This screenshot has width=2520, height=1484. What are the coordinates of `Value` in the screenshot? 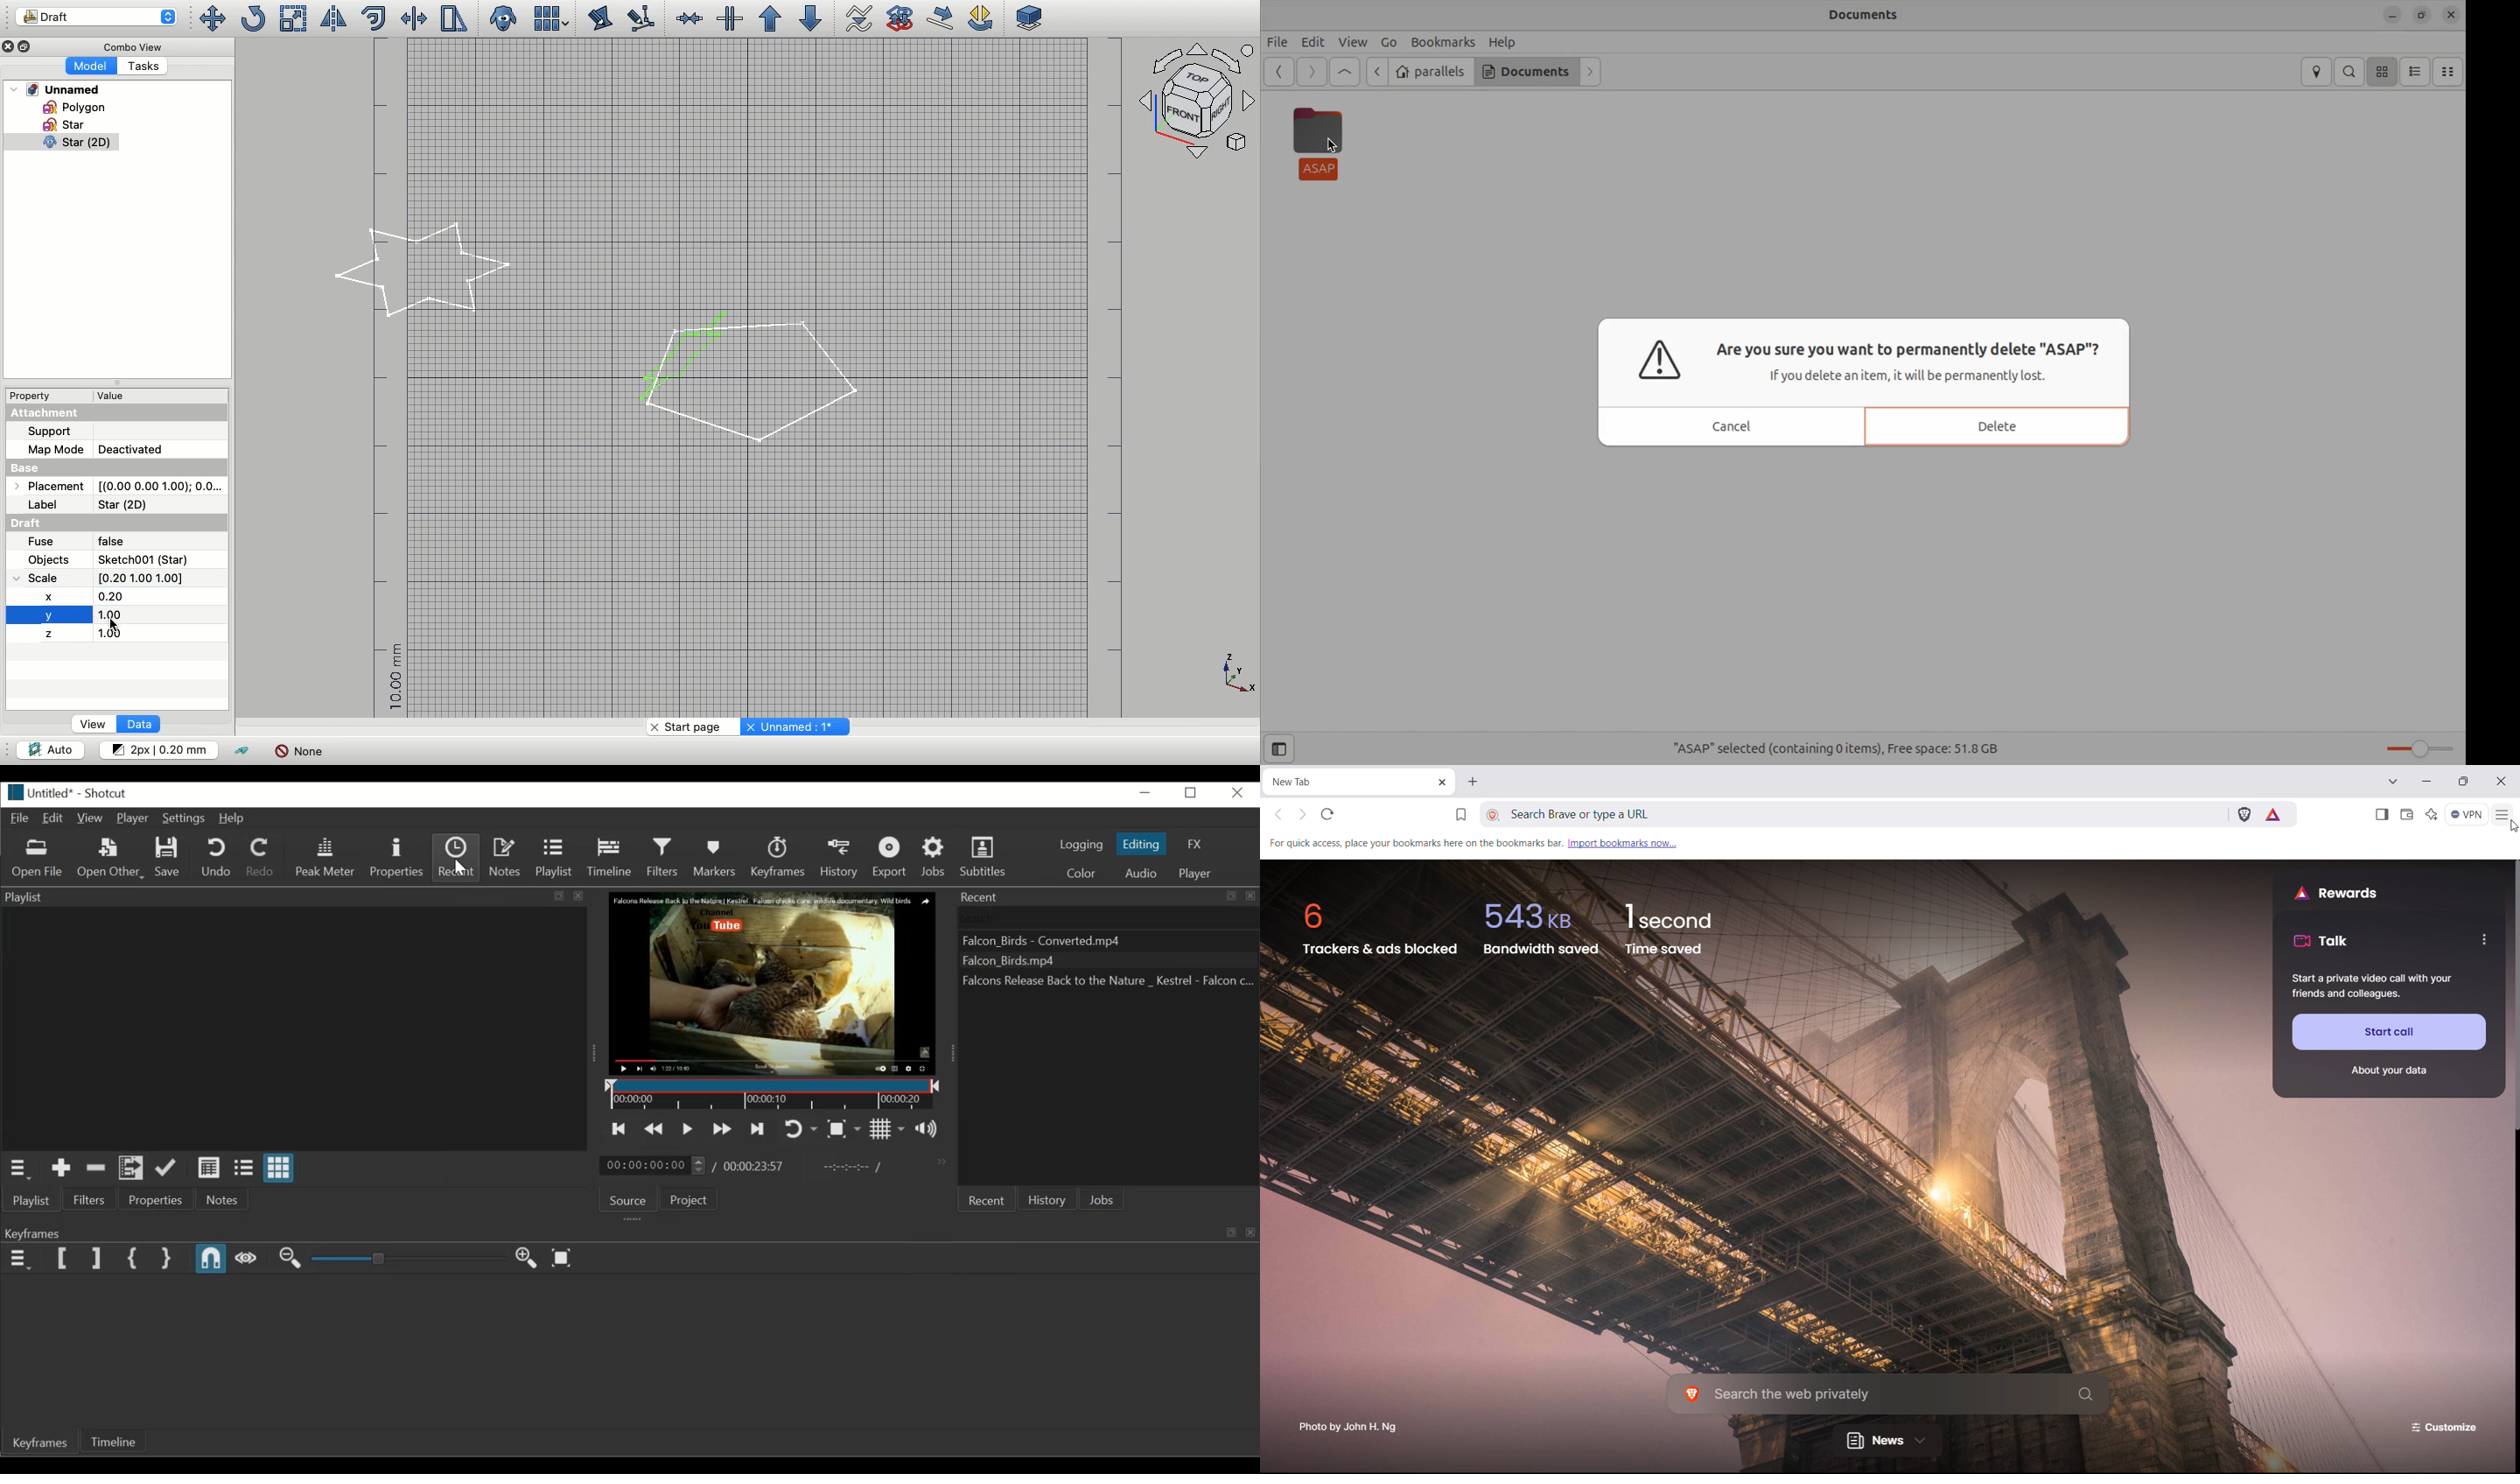 It's located at (117, 396).